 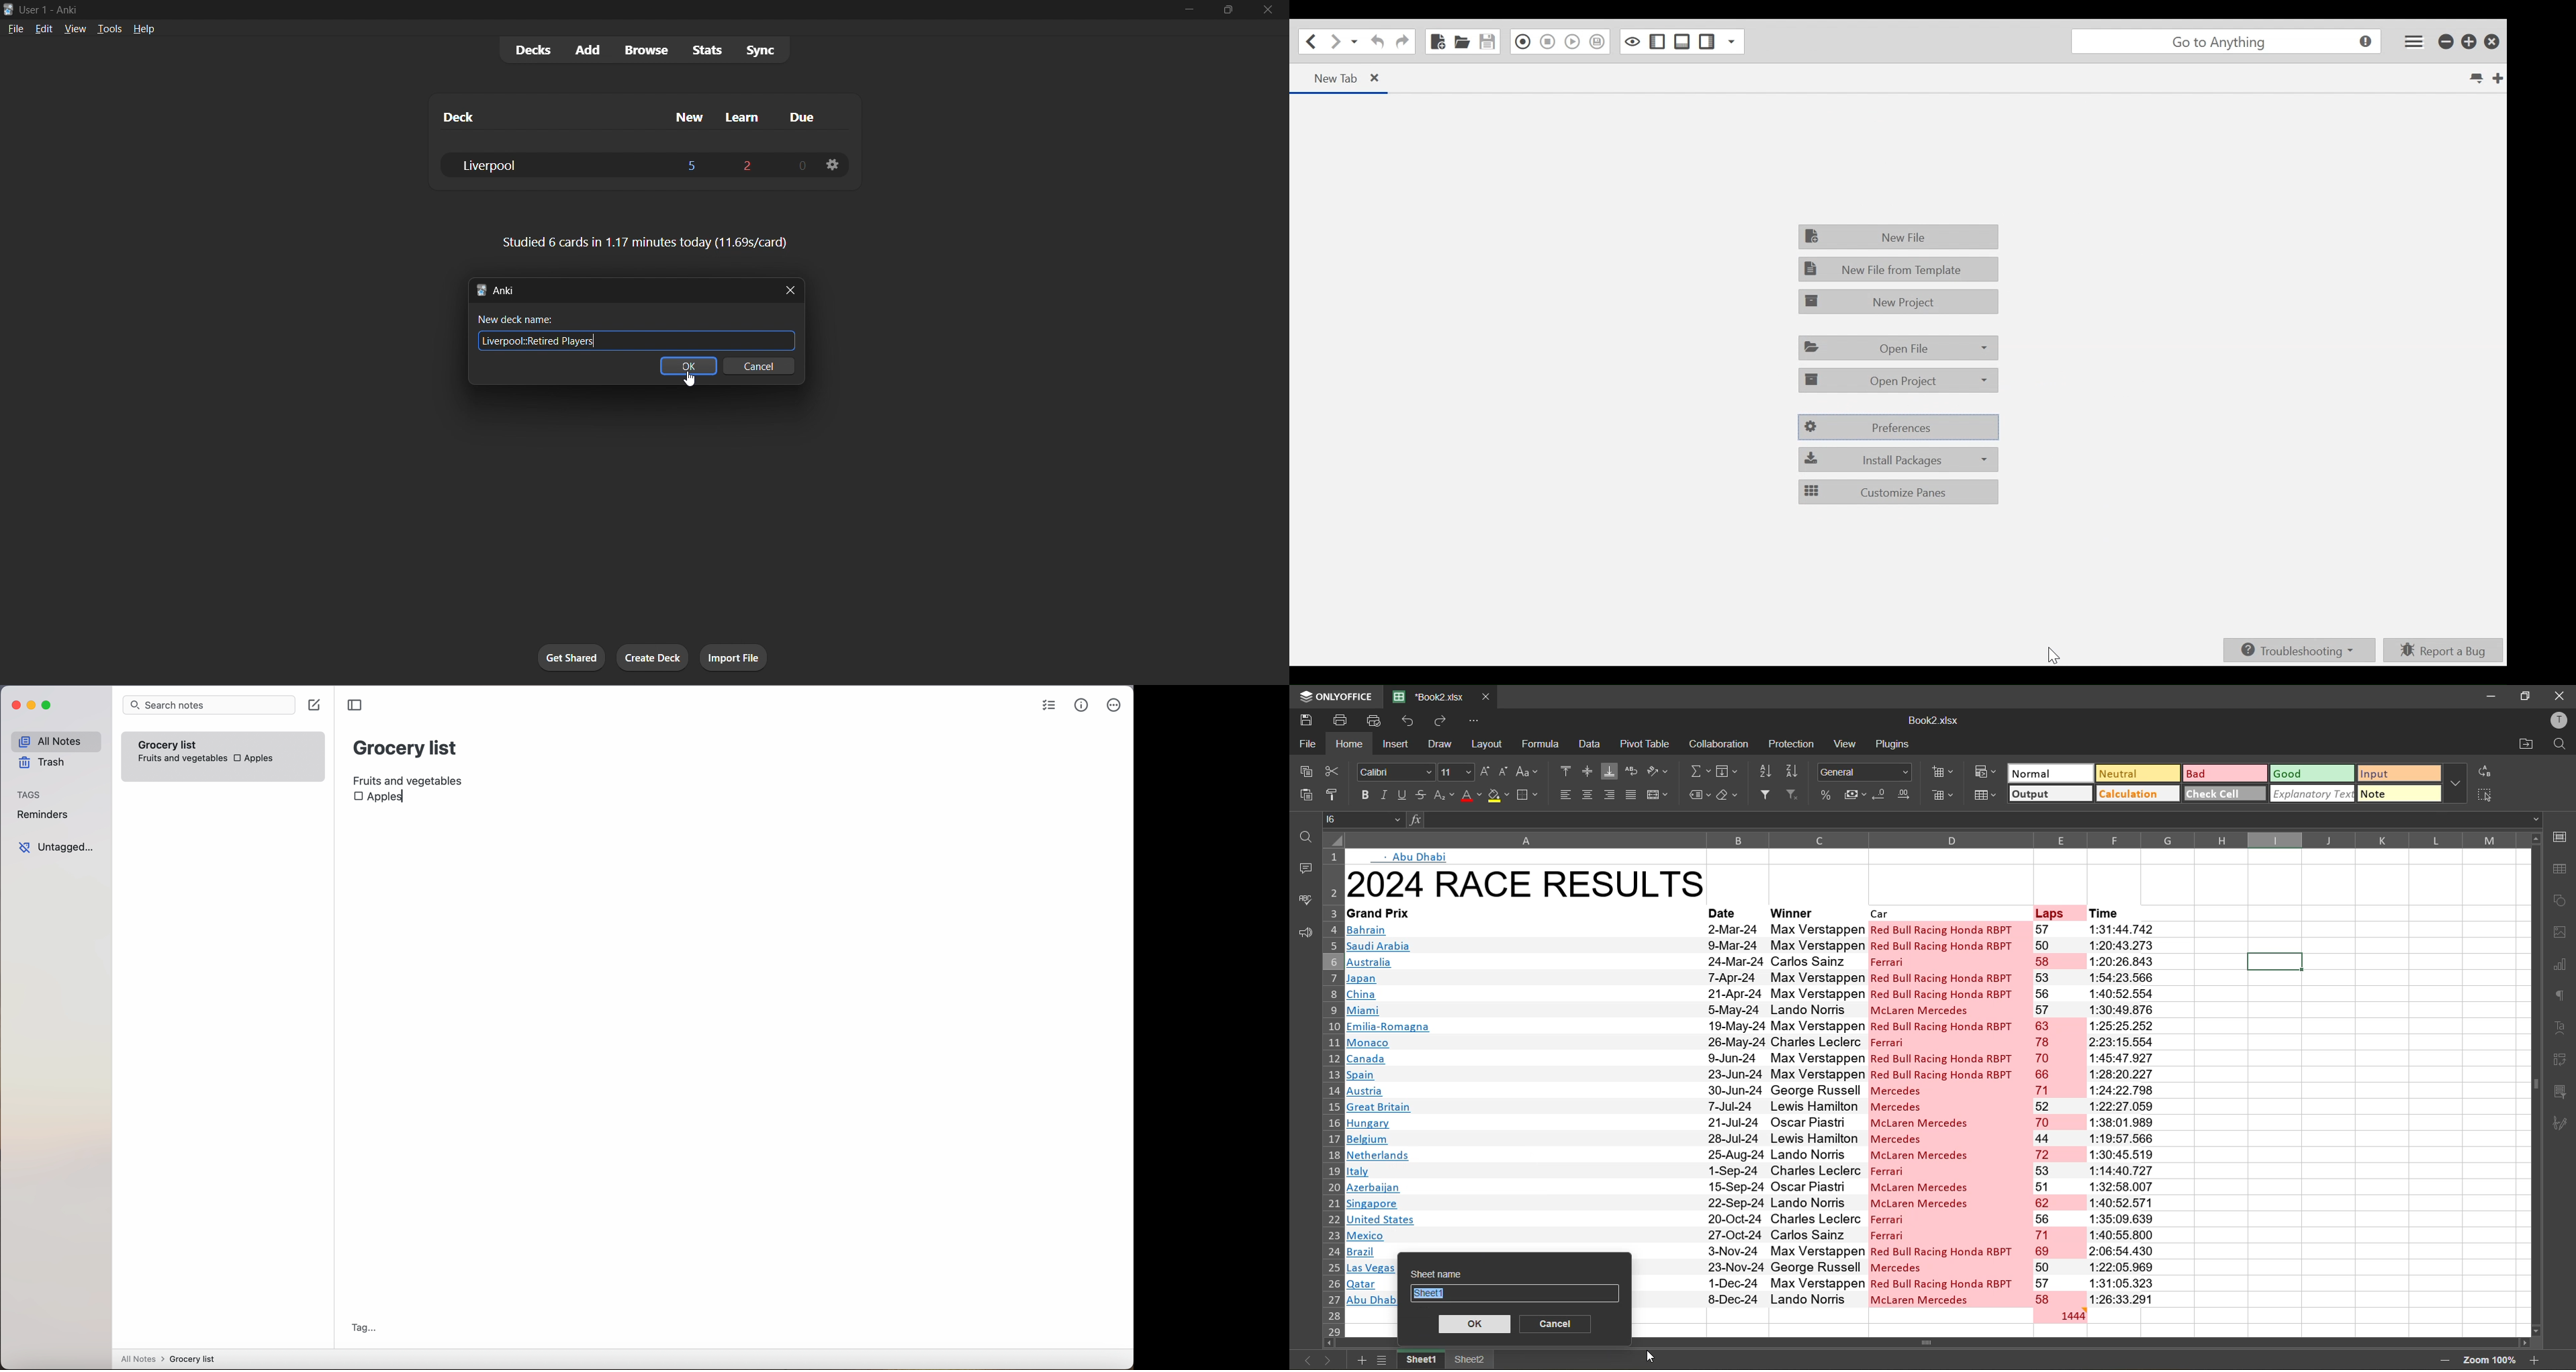 I want to click on deck name column, so click(x=531, y=119).